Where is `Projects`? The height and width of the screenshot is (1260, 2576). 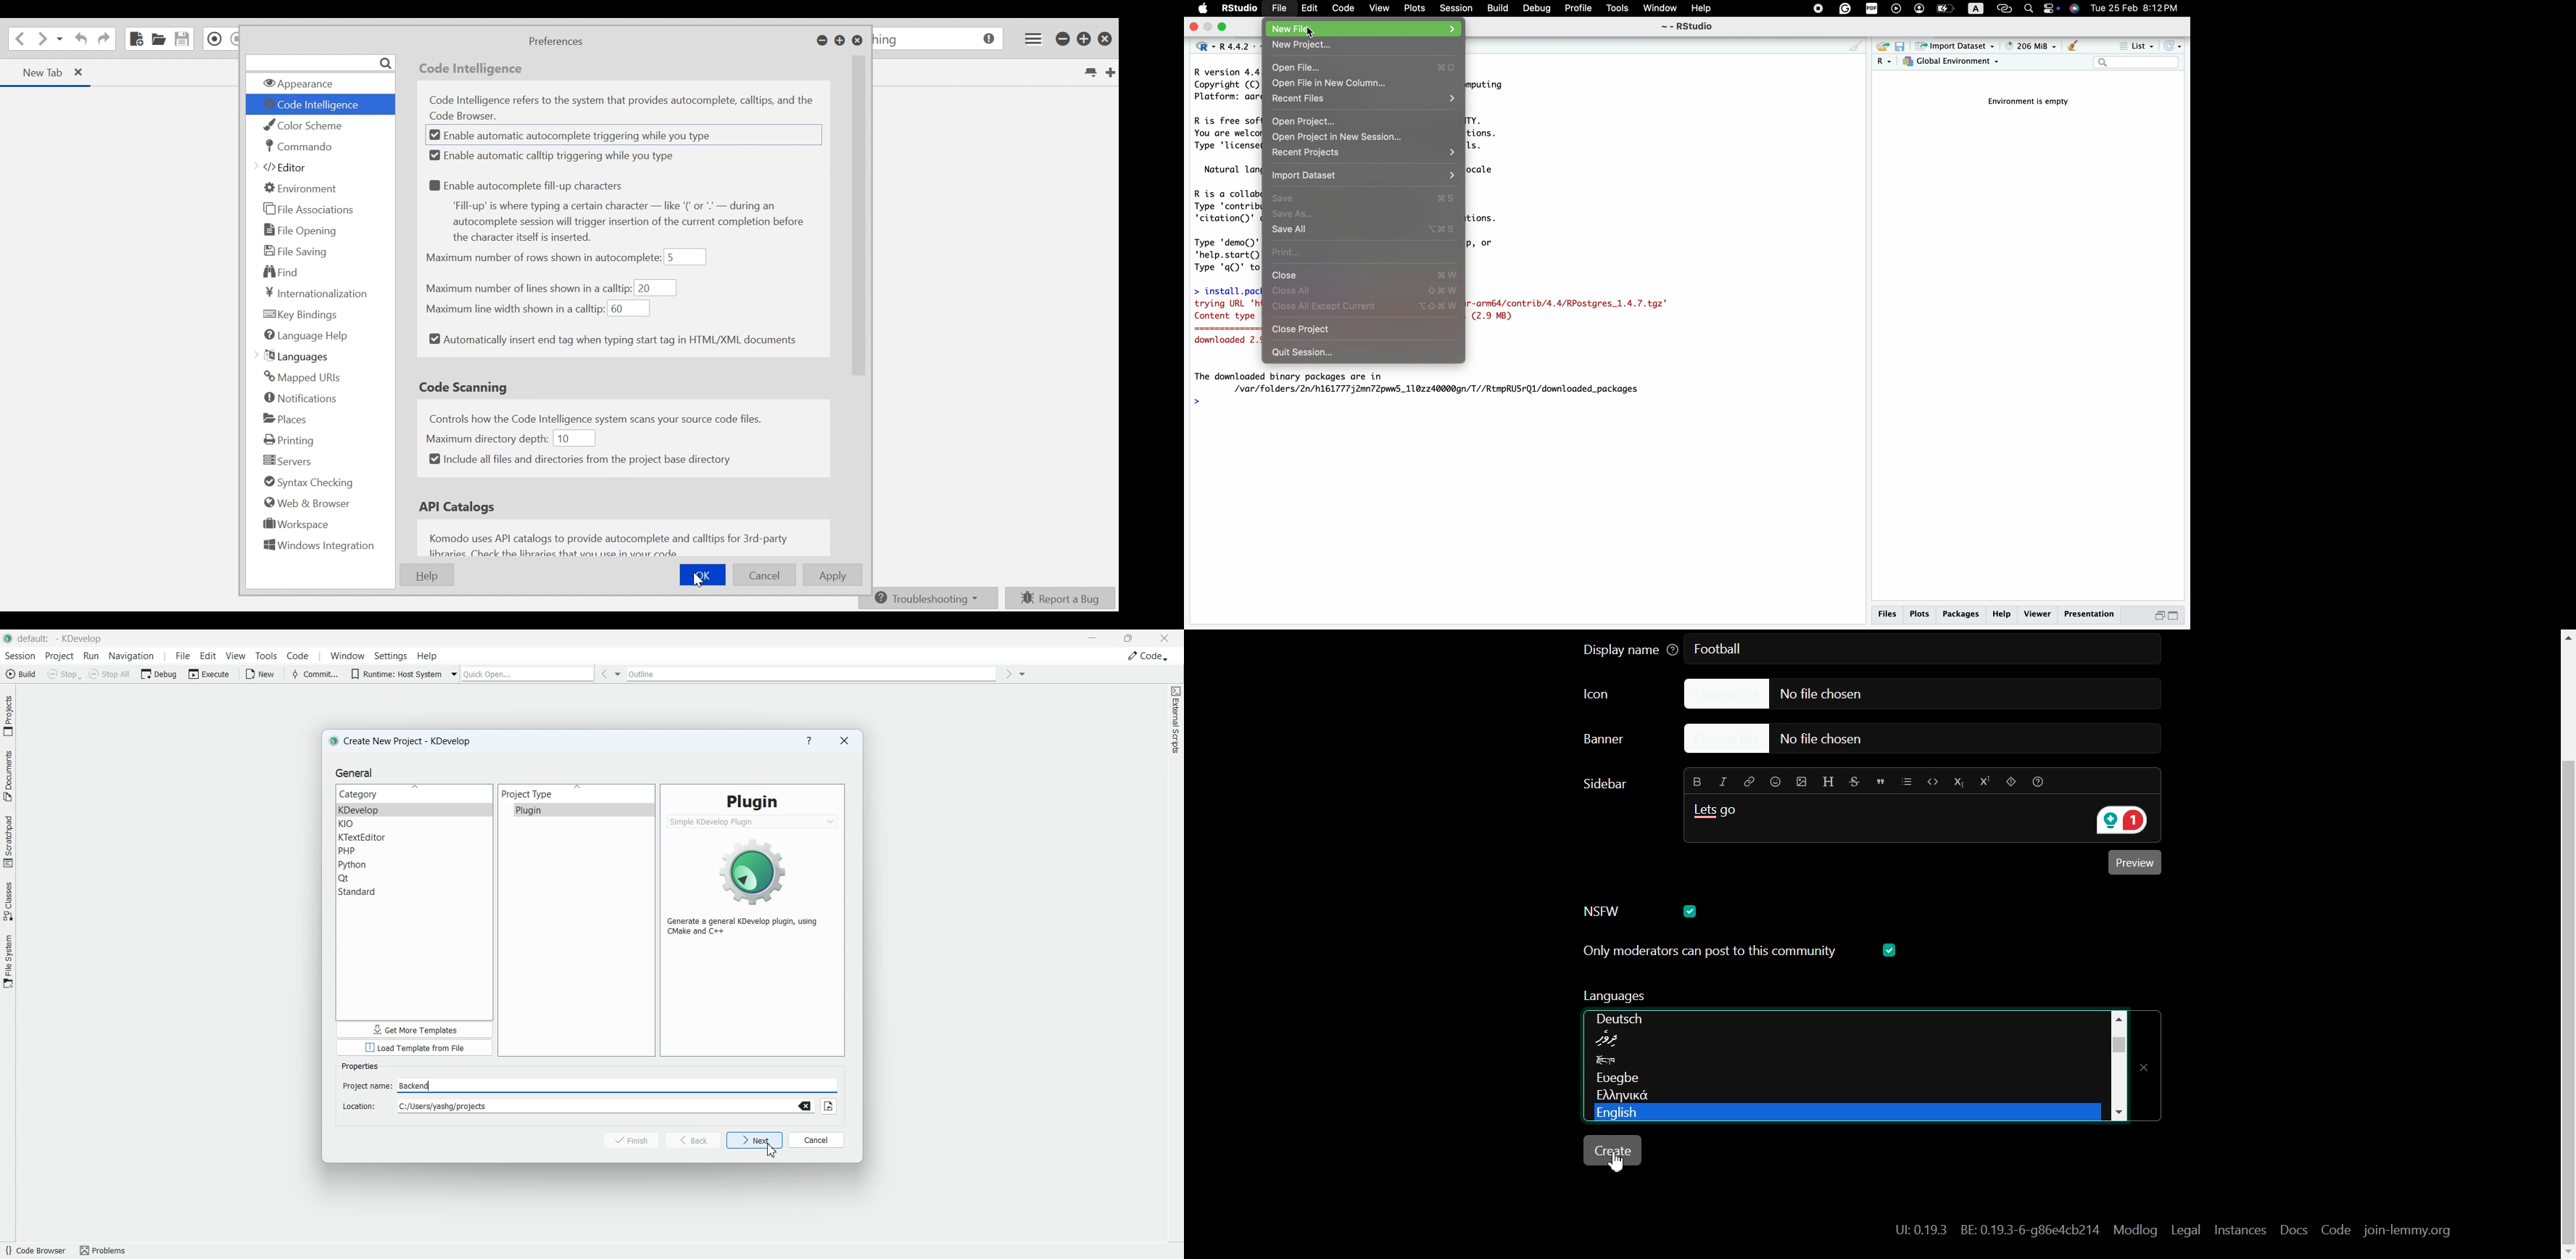
Projects is located at coordinates (9, 715).